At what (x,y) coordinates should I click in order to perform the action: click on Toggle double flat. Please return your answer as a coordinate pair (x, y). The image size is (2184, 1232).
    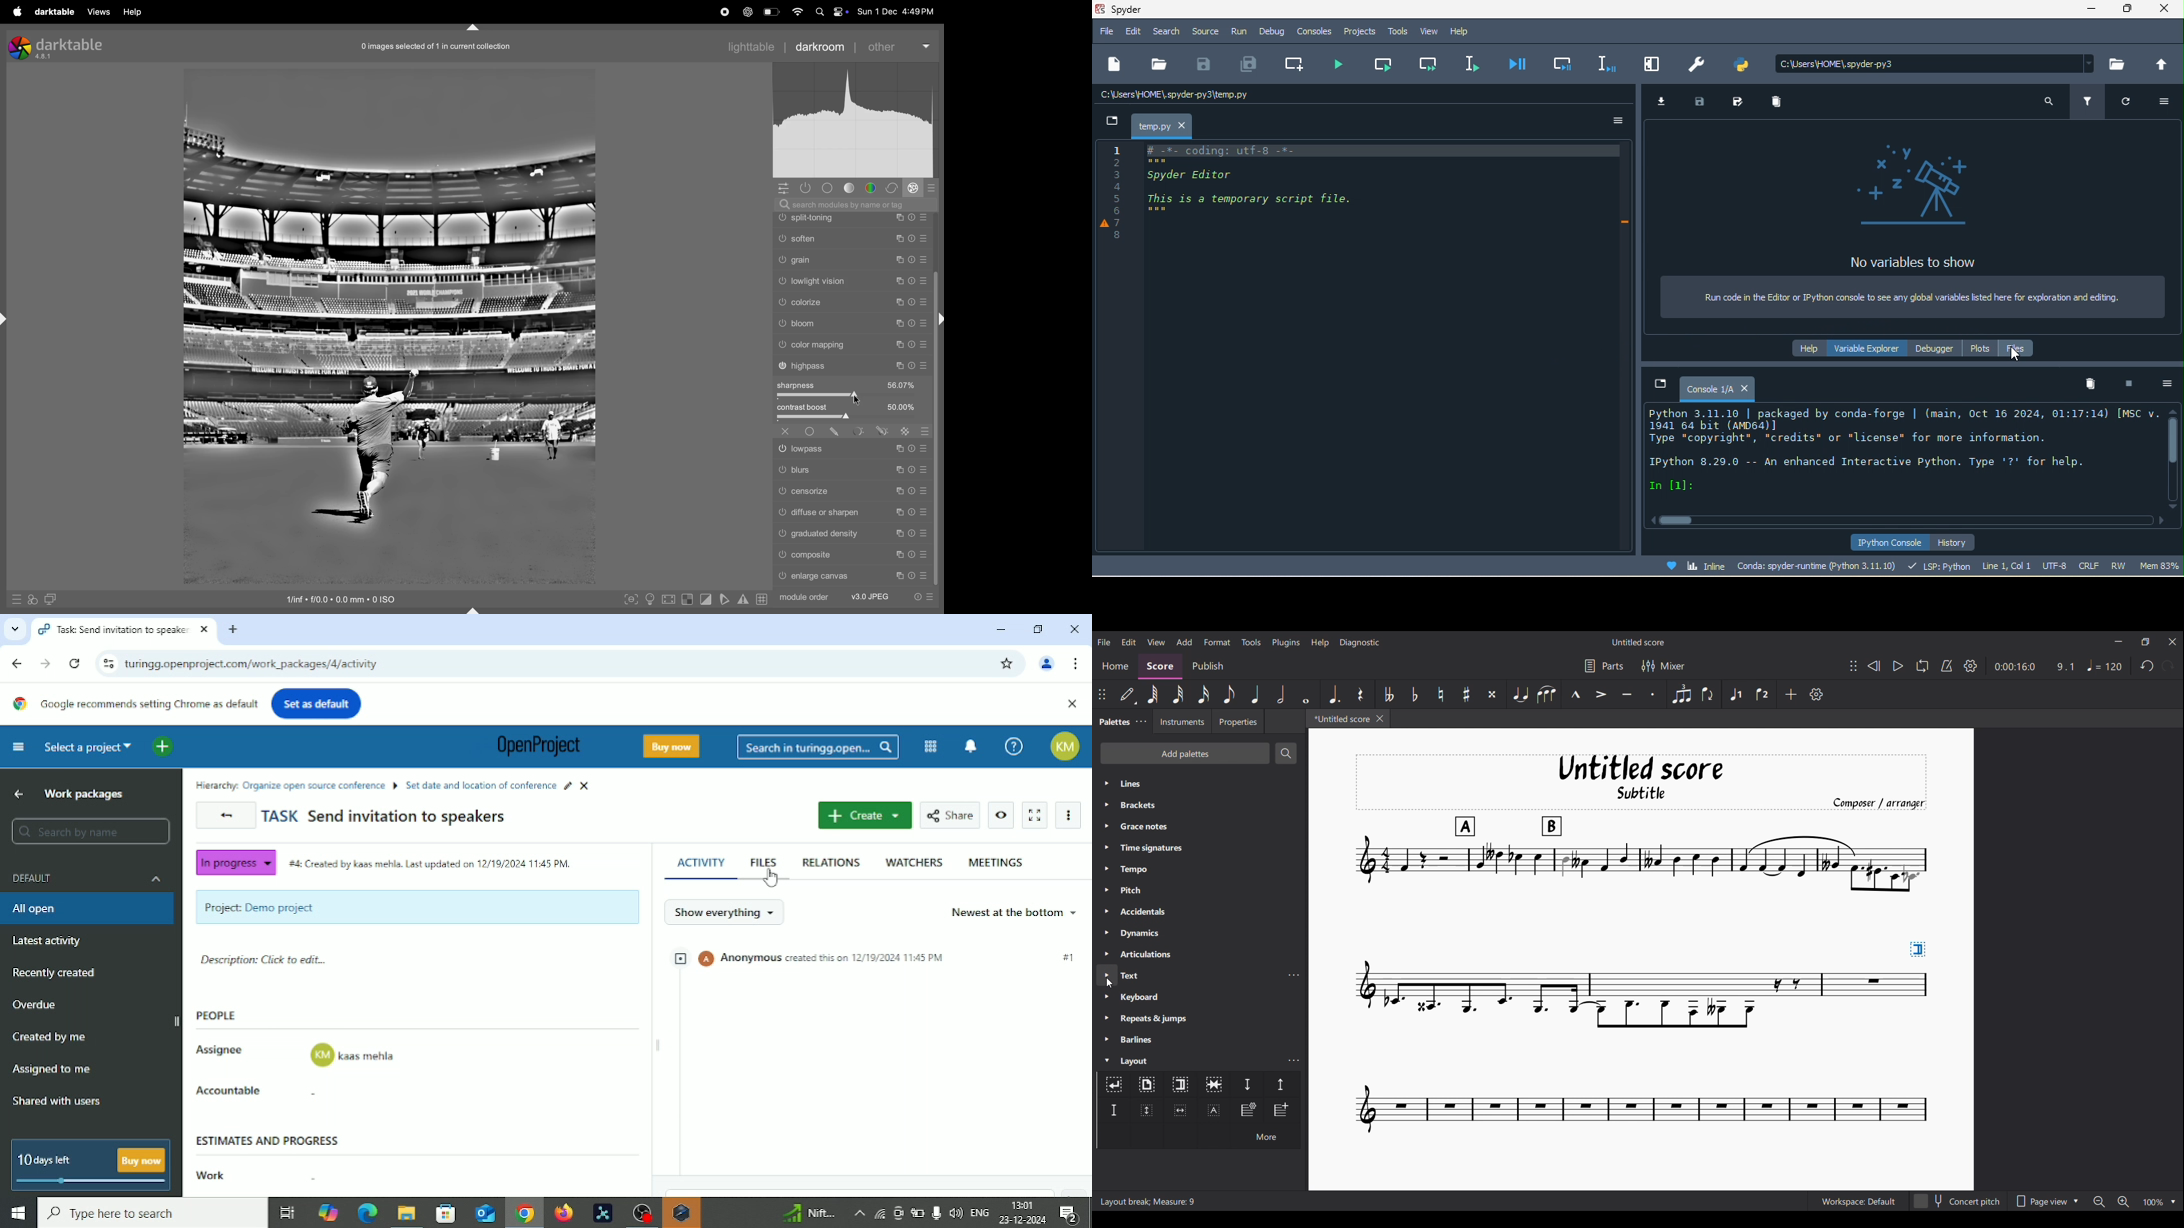
    Looking at the image, I should click on (1388, 694).